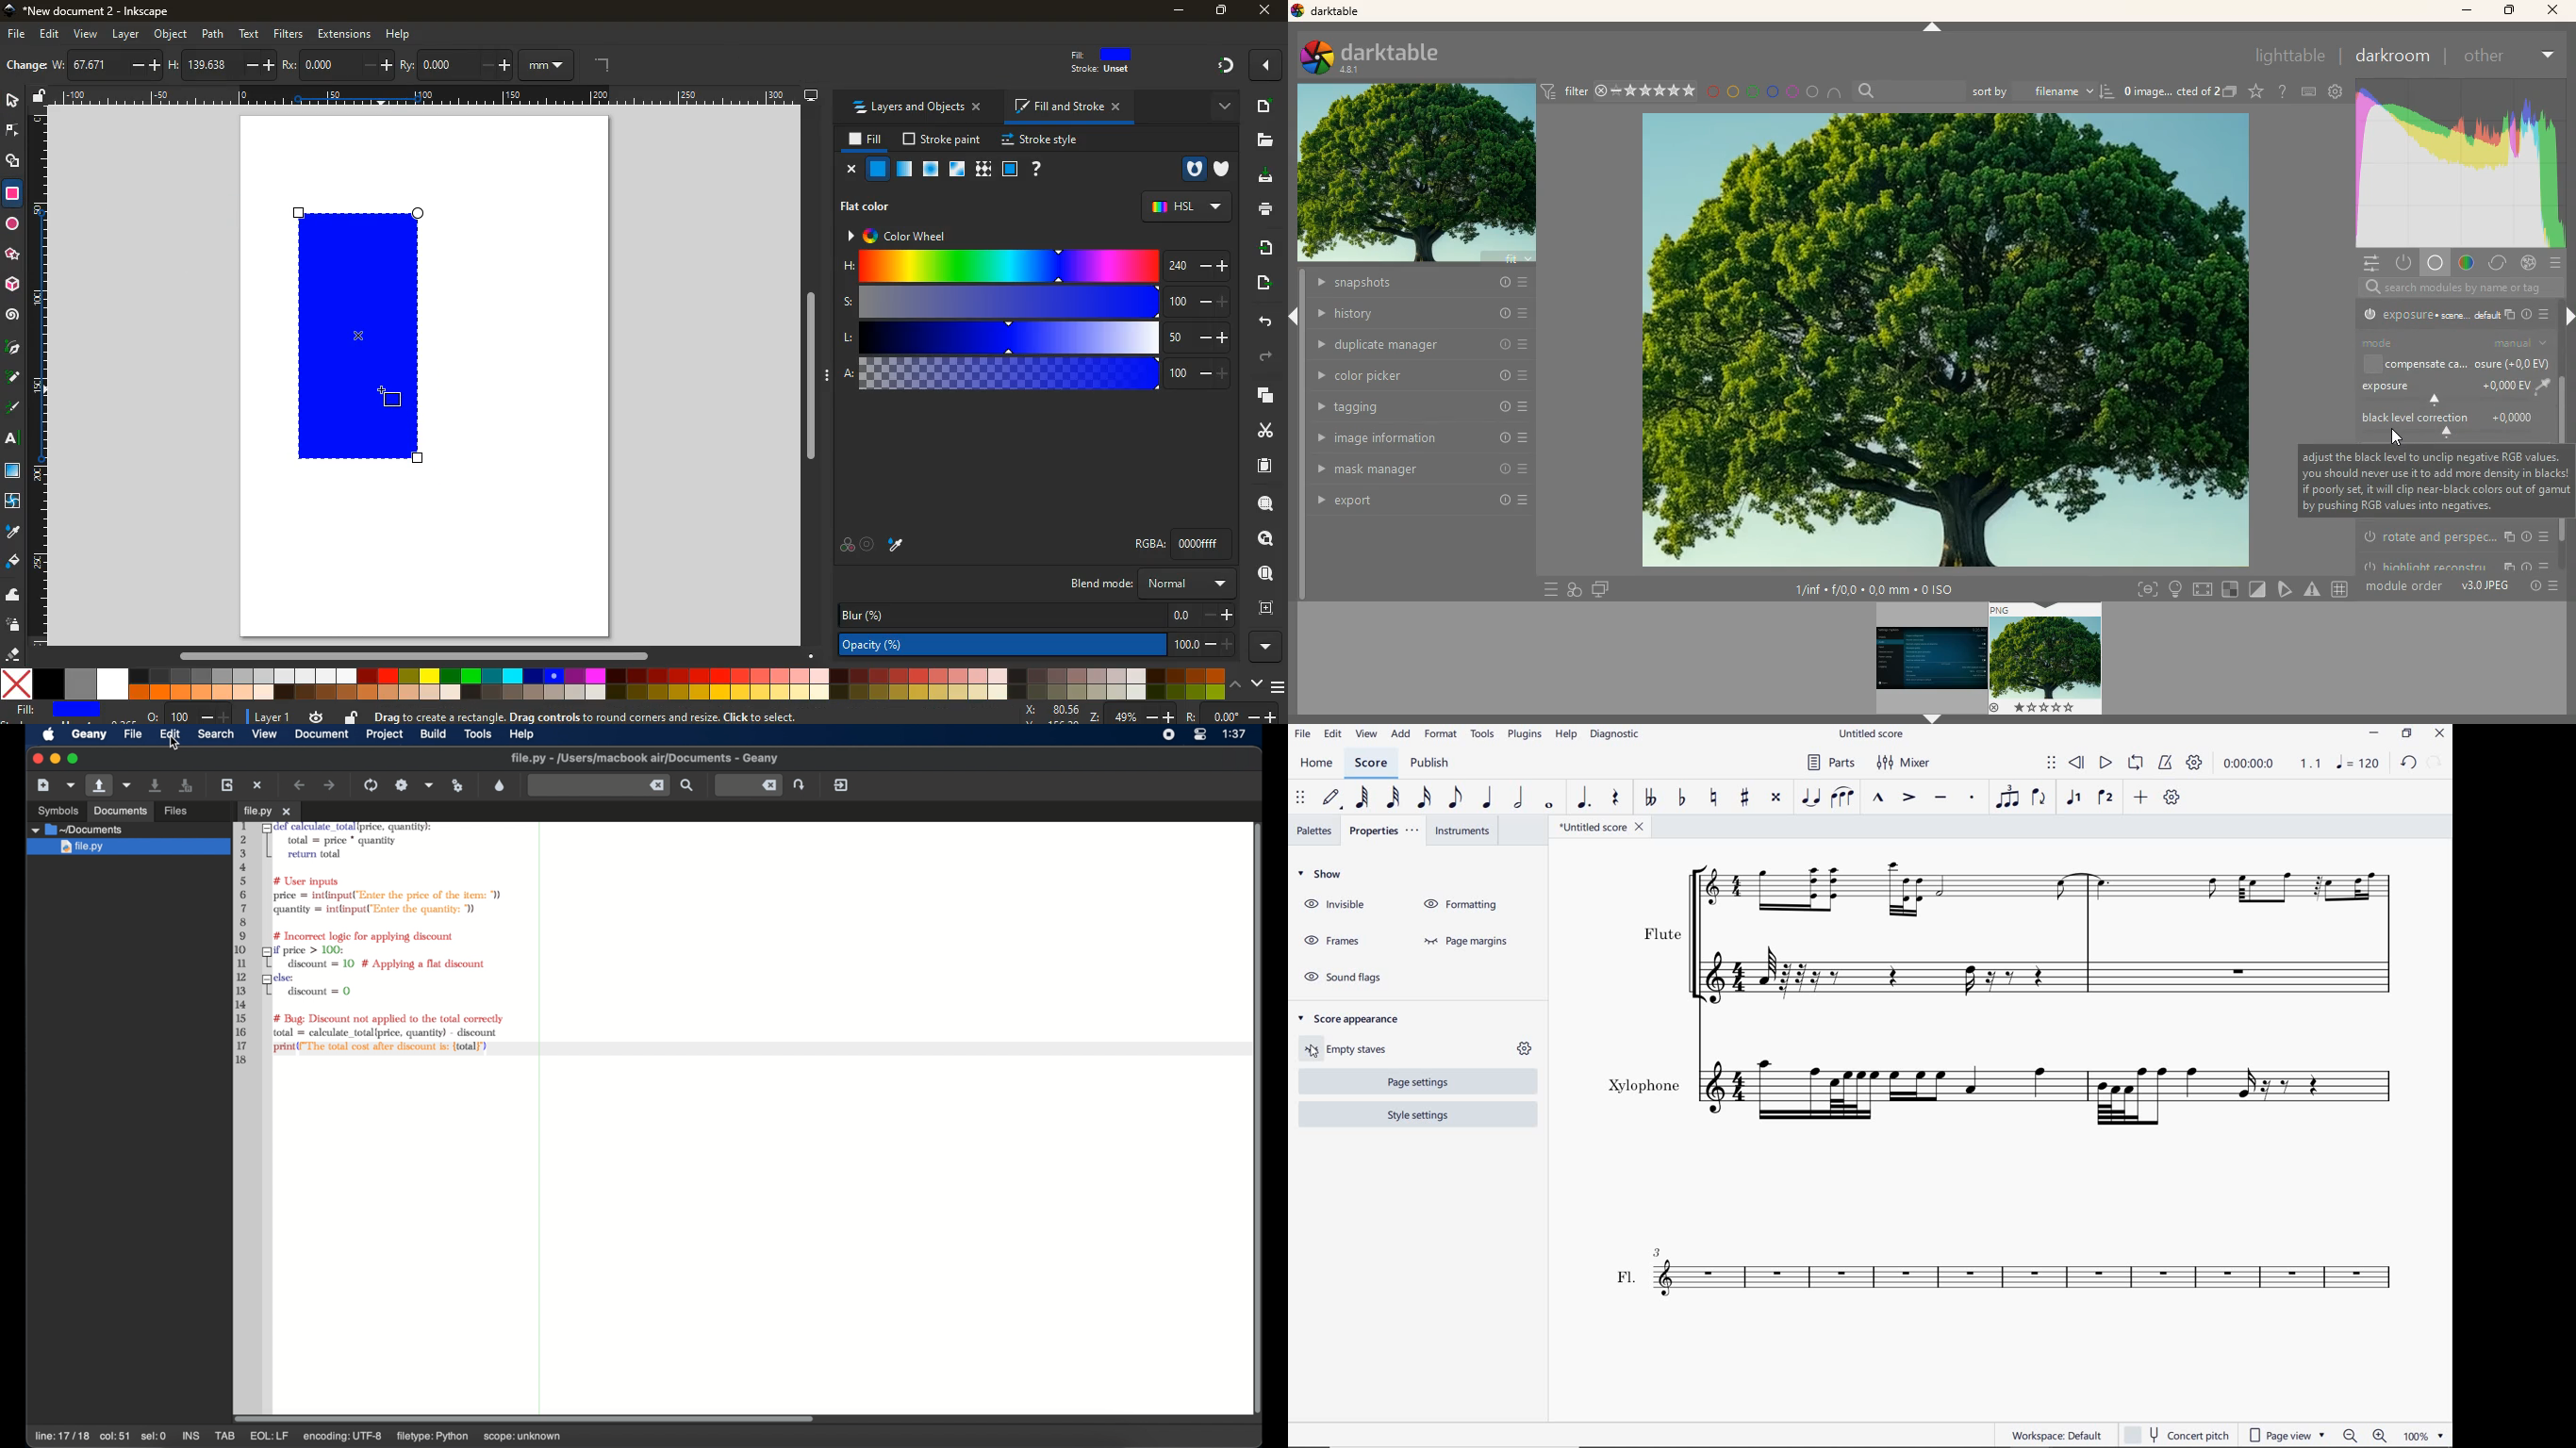 Image resolution: width=2576 pixels, height=1456 pixels. I want to click on rgba, so click(1186, 544).